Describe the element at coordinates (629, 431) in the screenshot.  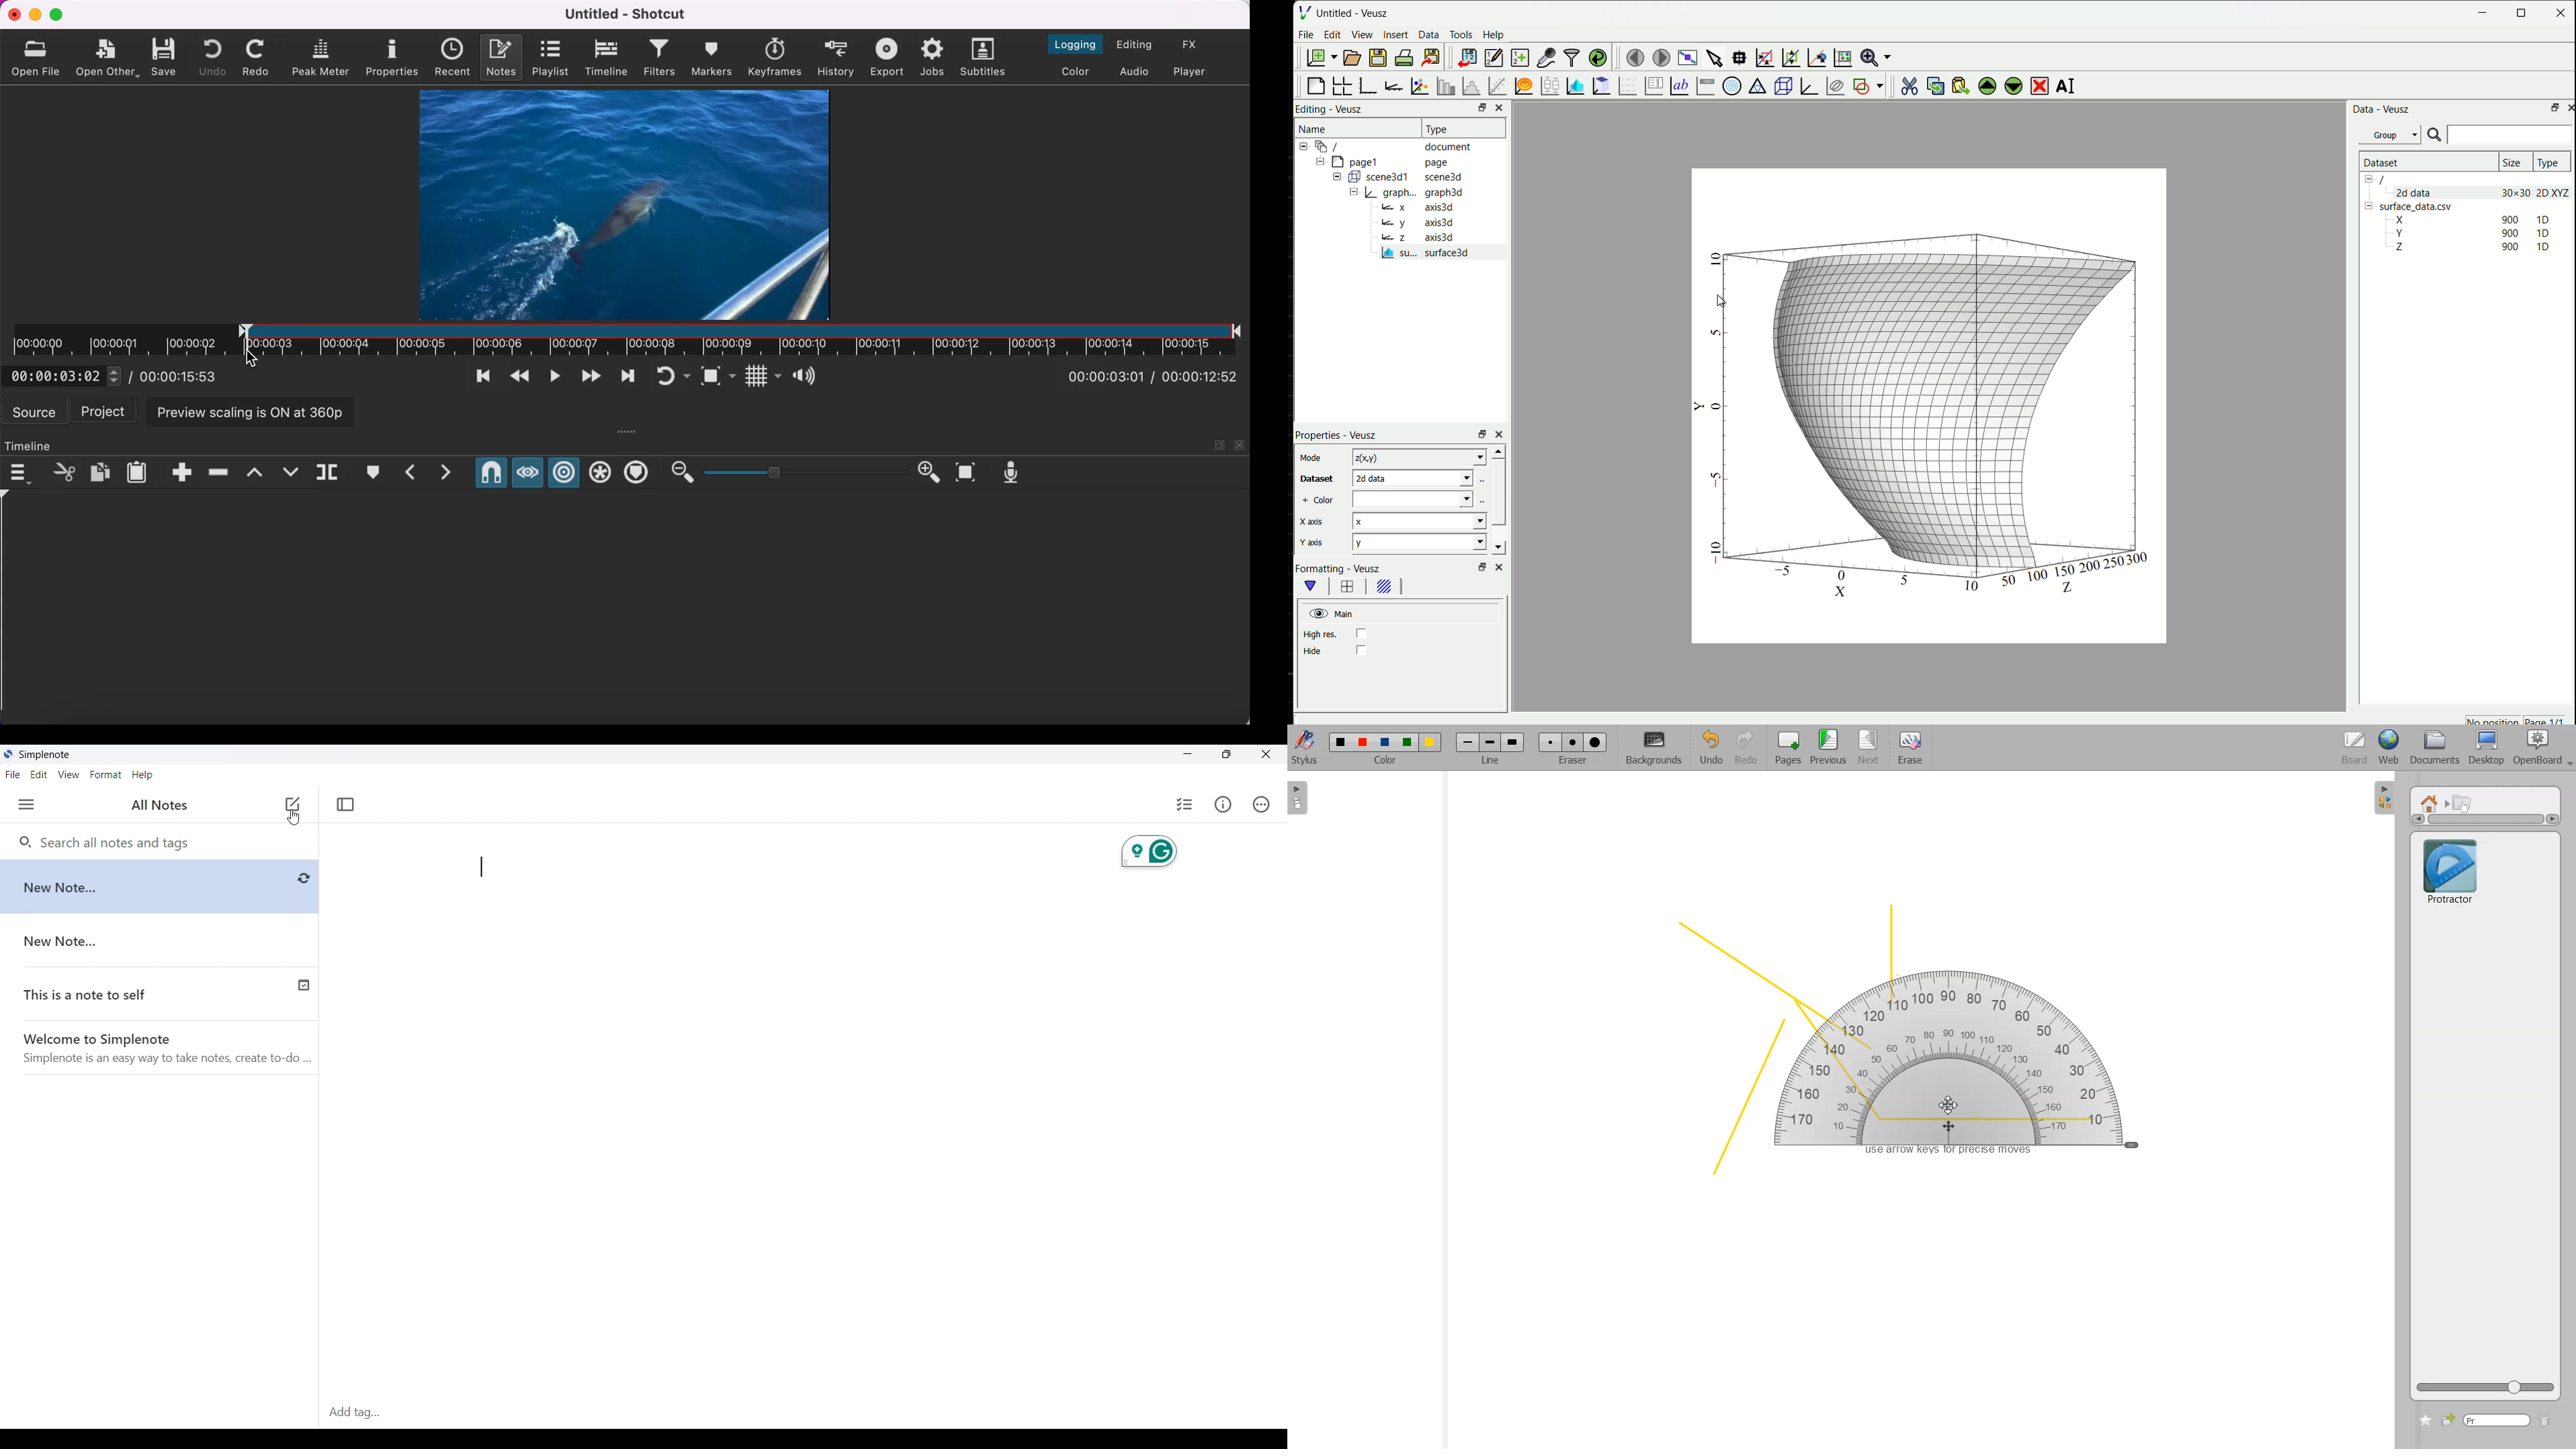
I see `more` at that location.